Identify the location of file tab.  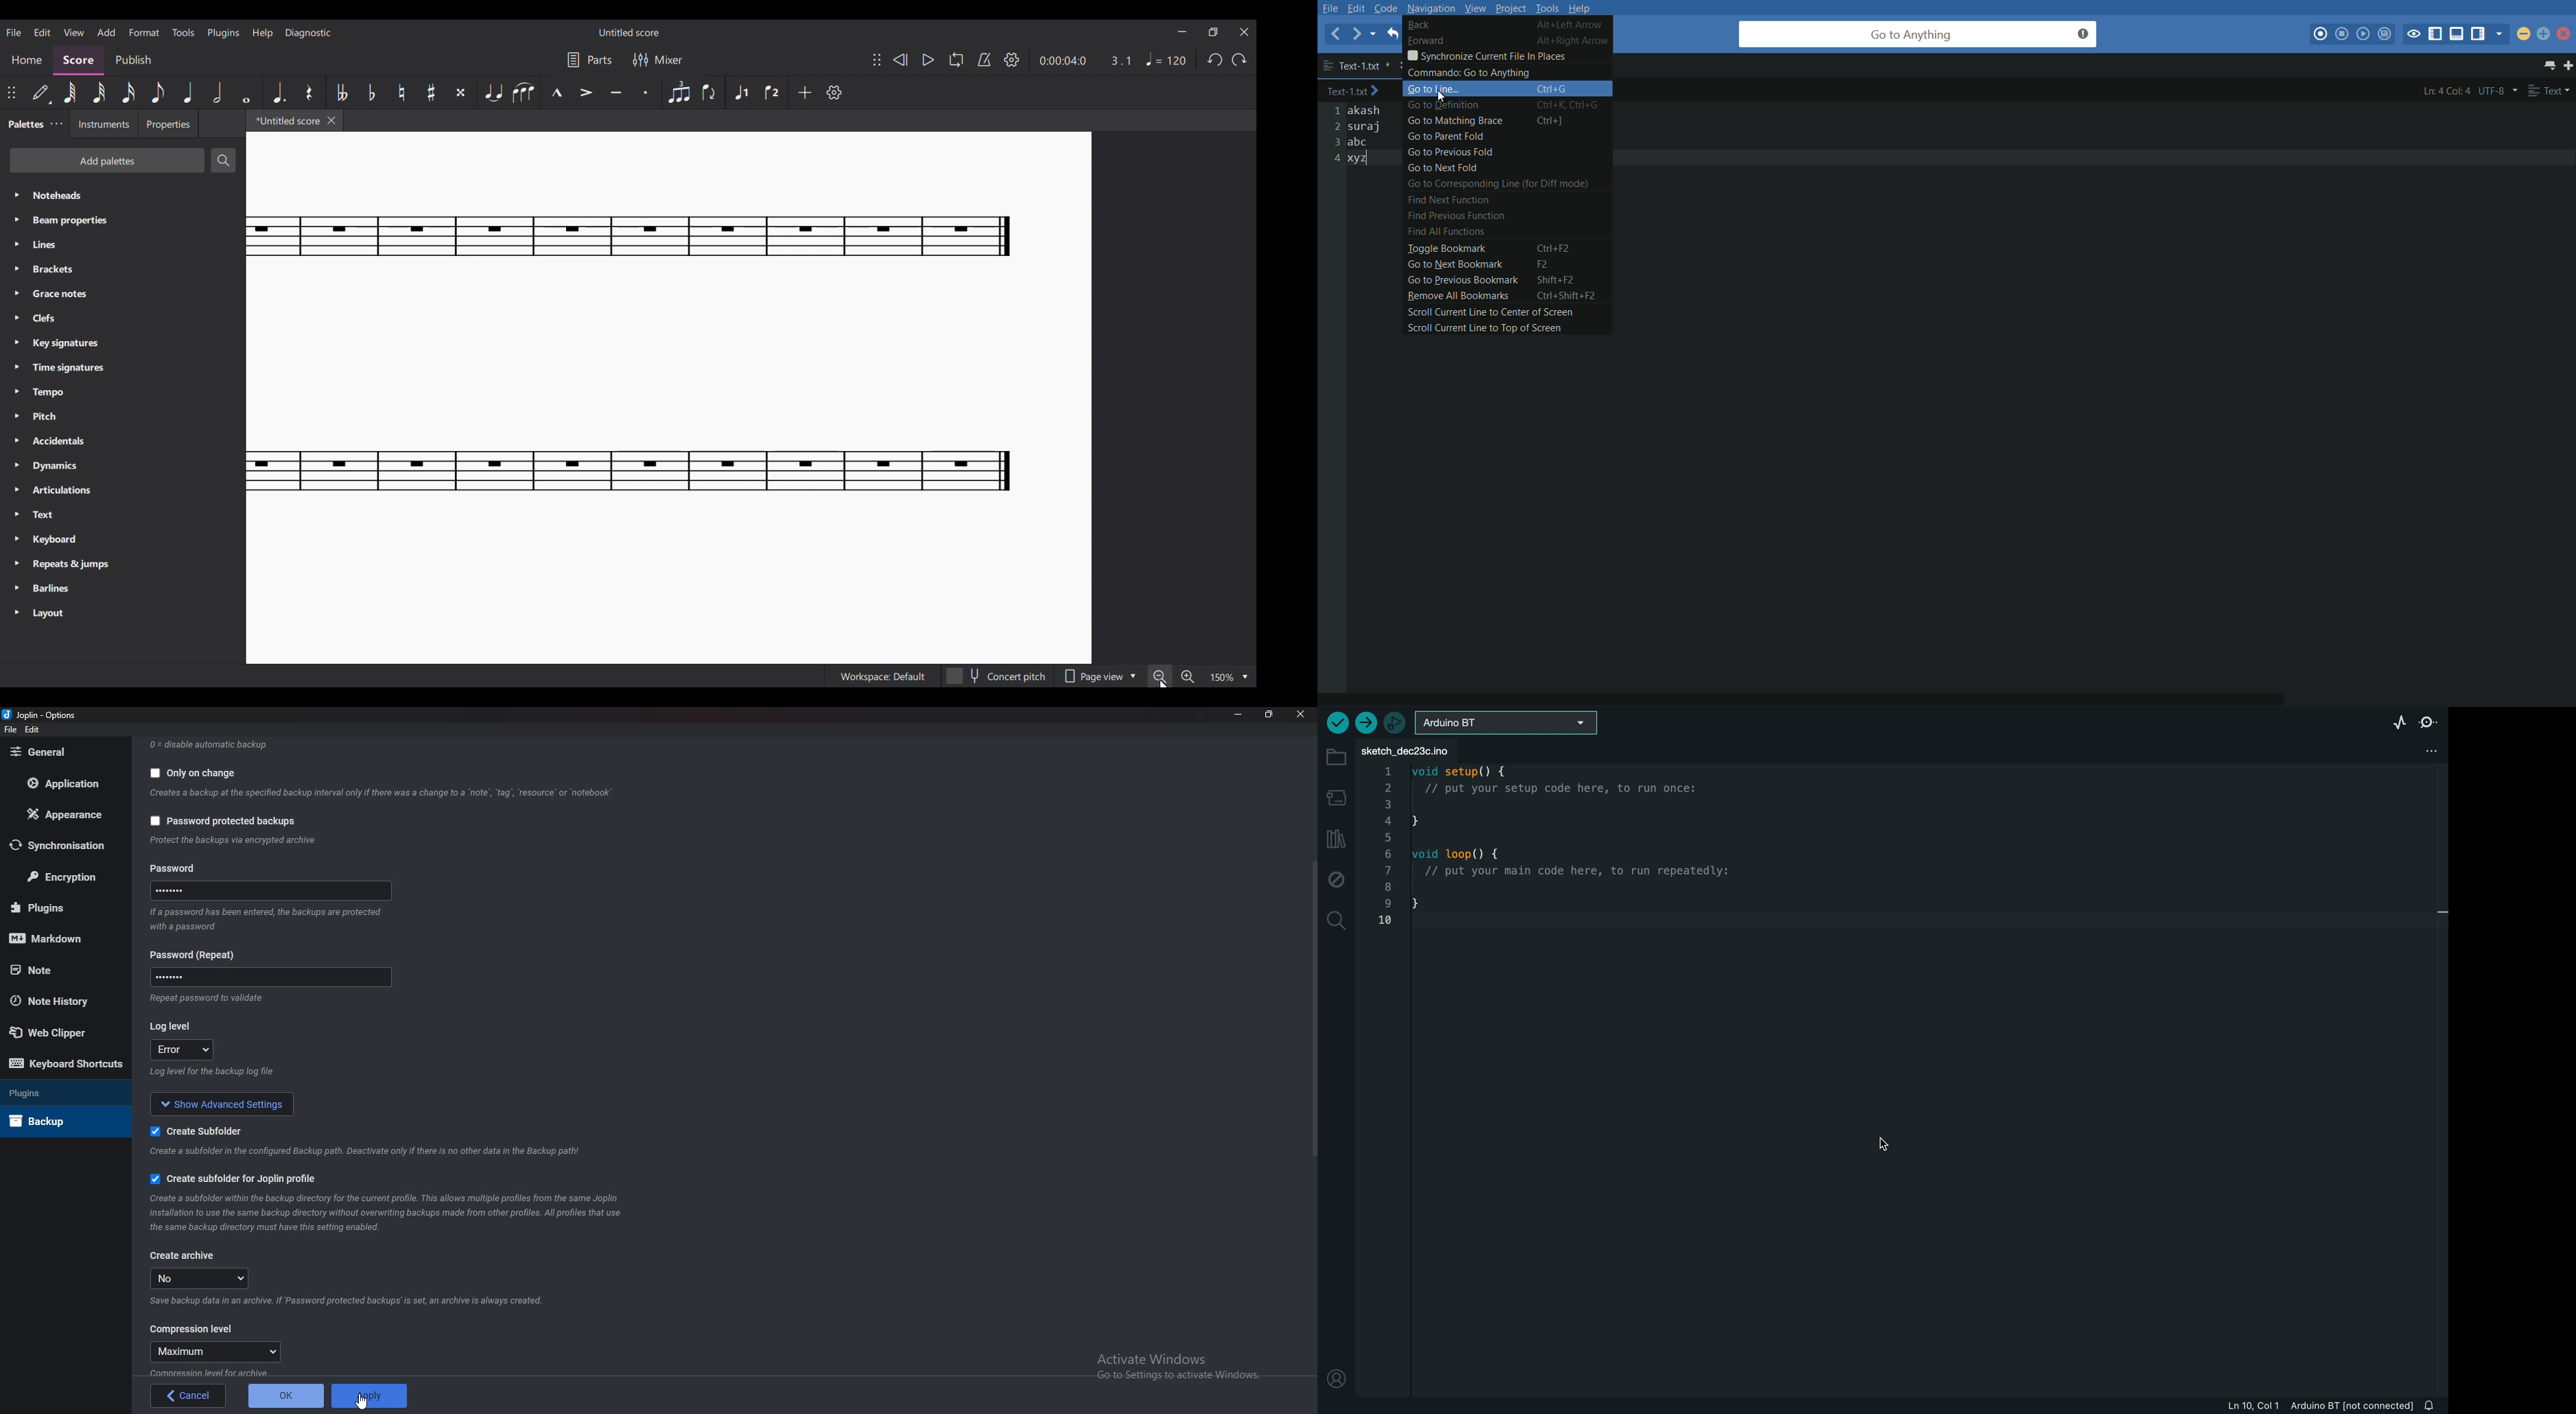
(1413, 751).